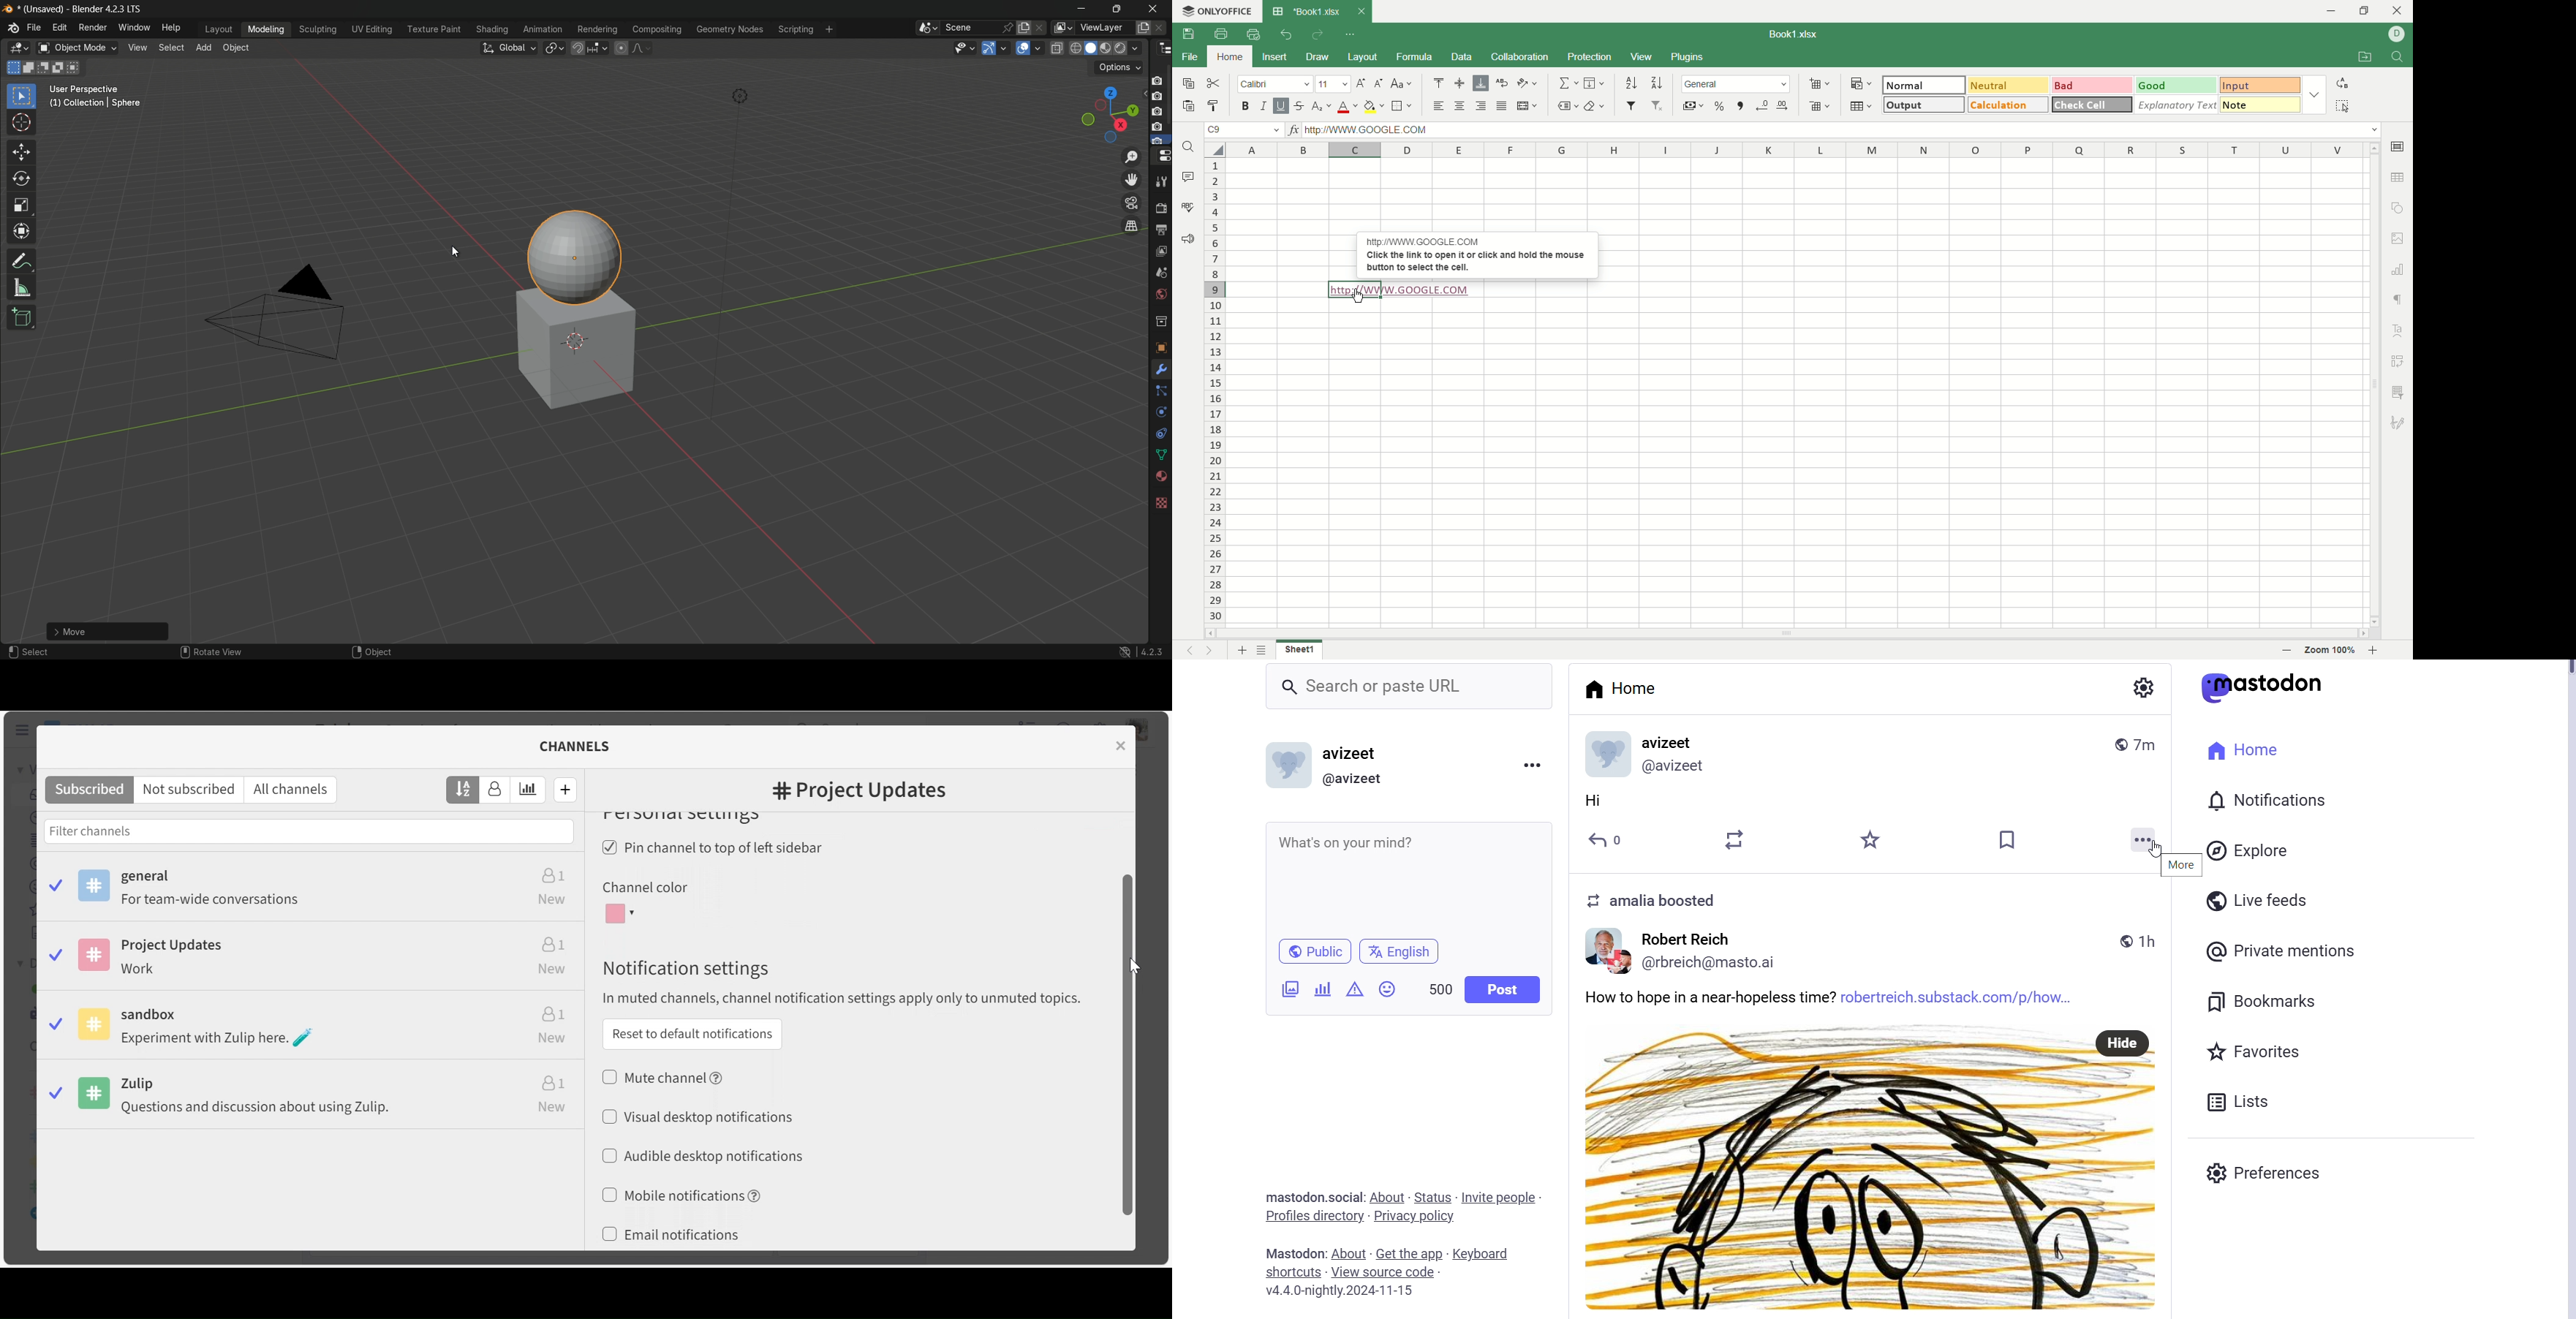 The image size is (2576, 1344). Describe the element at coordinates (2342, 82) in the screenshot. I see `replace` at that location.